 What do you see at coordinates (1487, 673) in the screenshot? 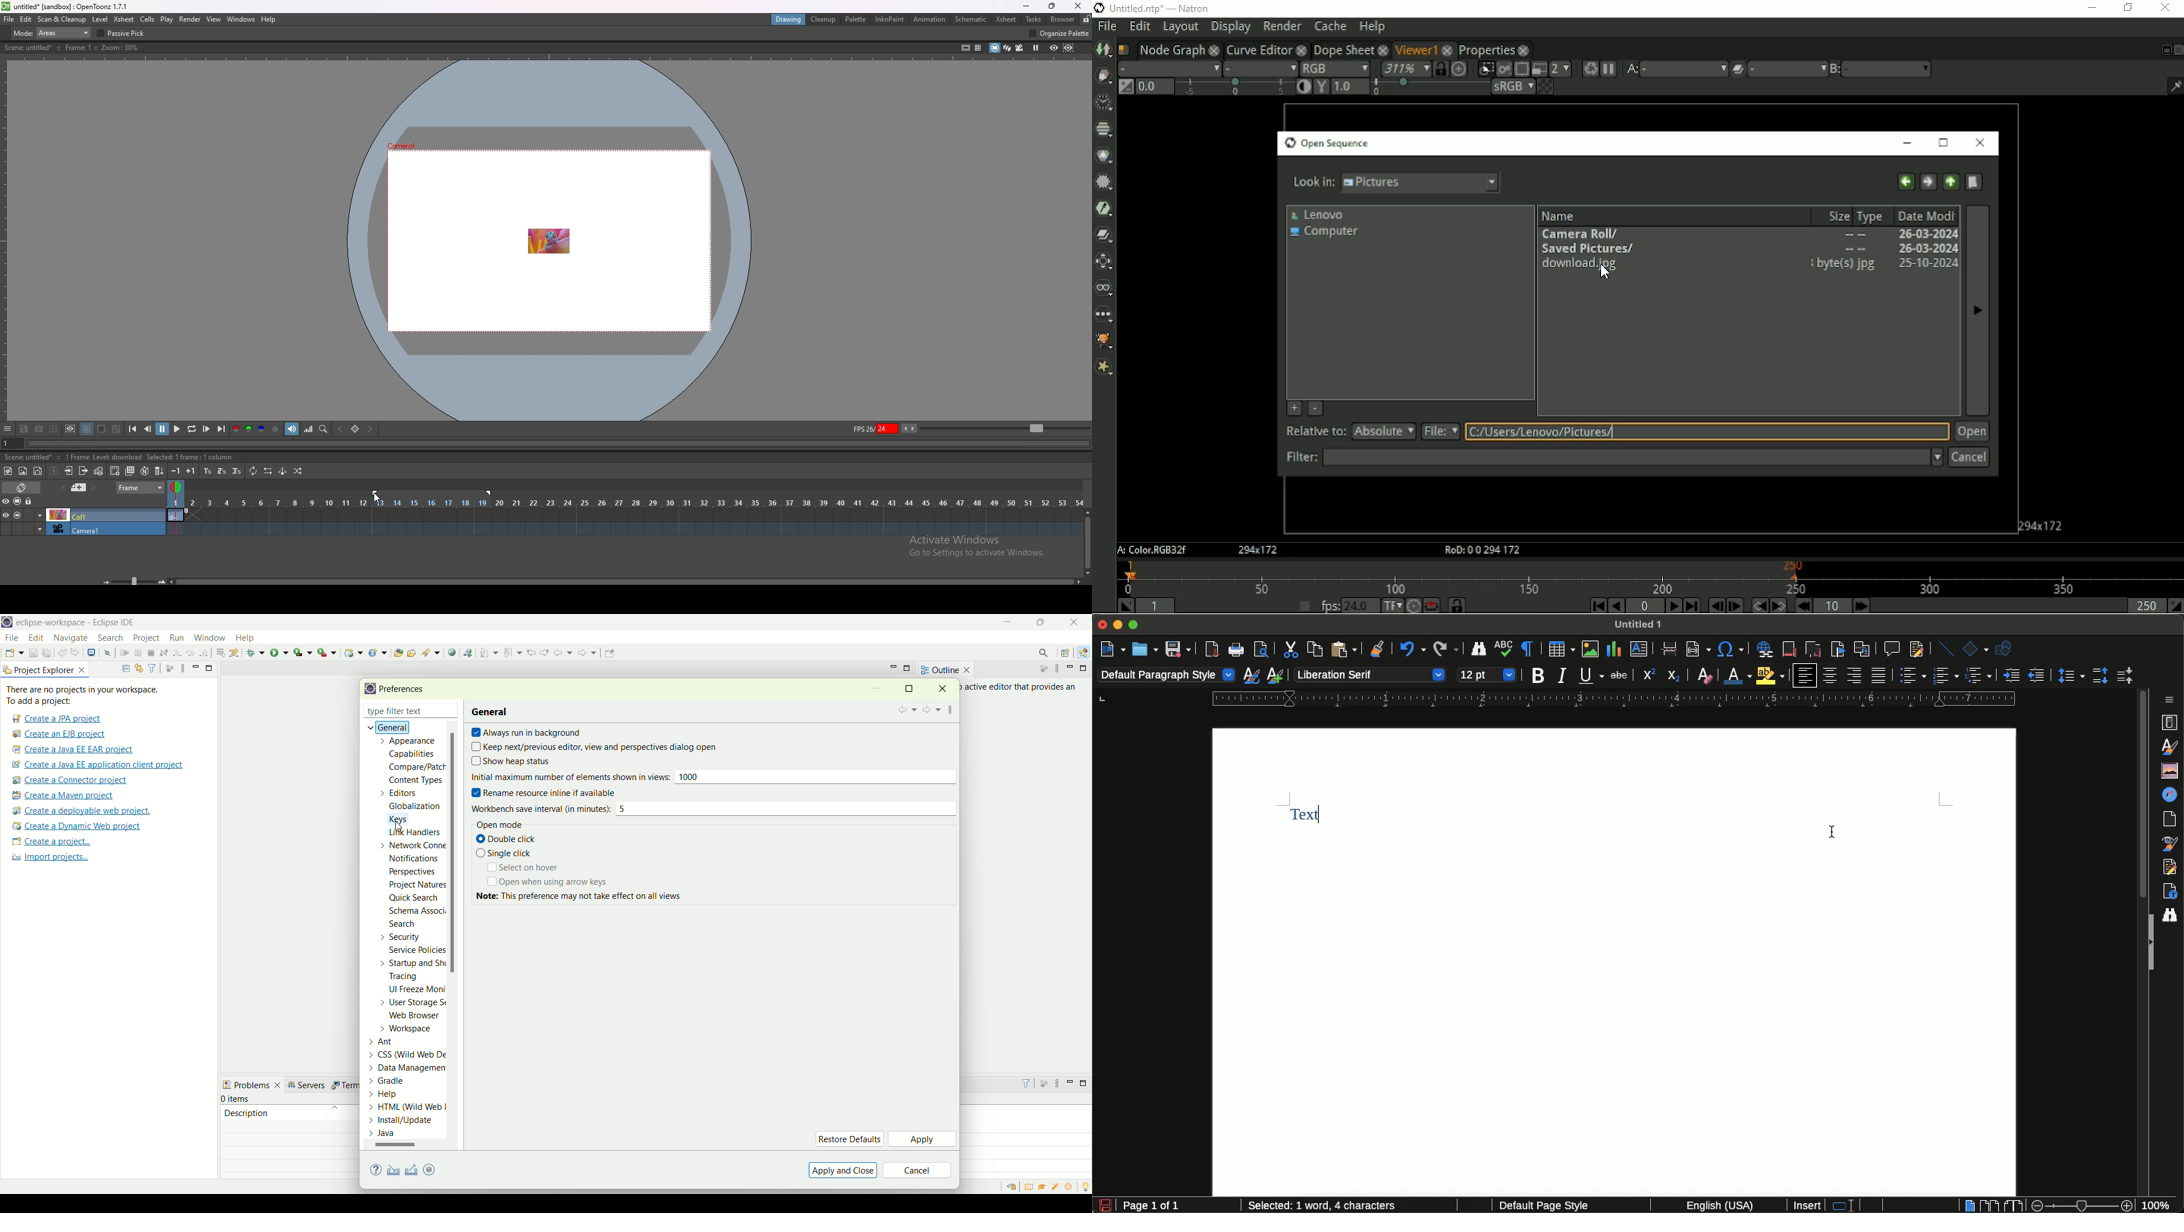
I see `Font size` at bounding box center [1487, 673].